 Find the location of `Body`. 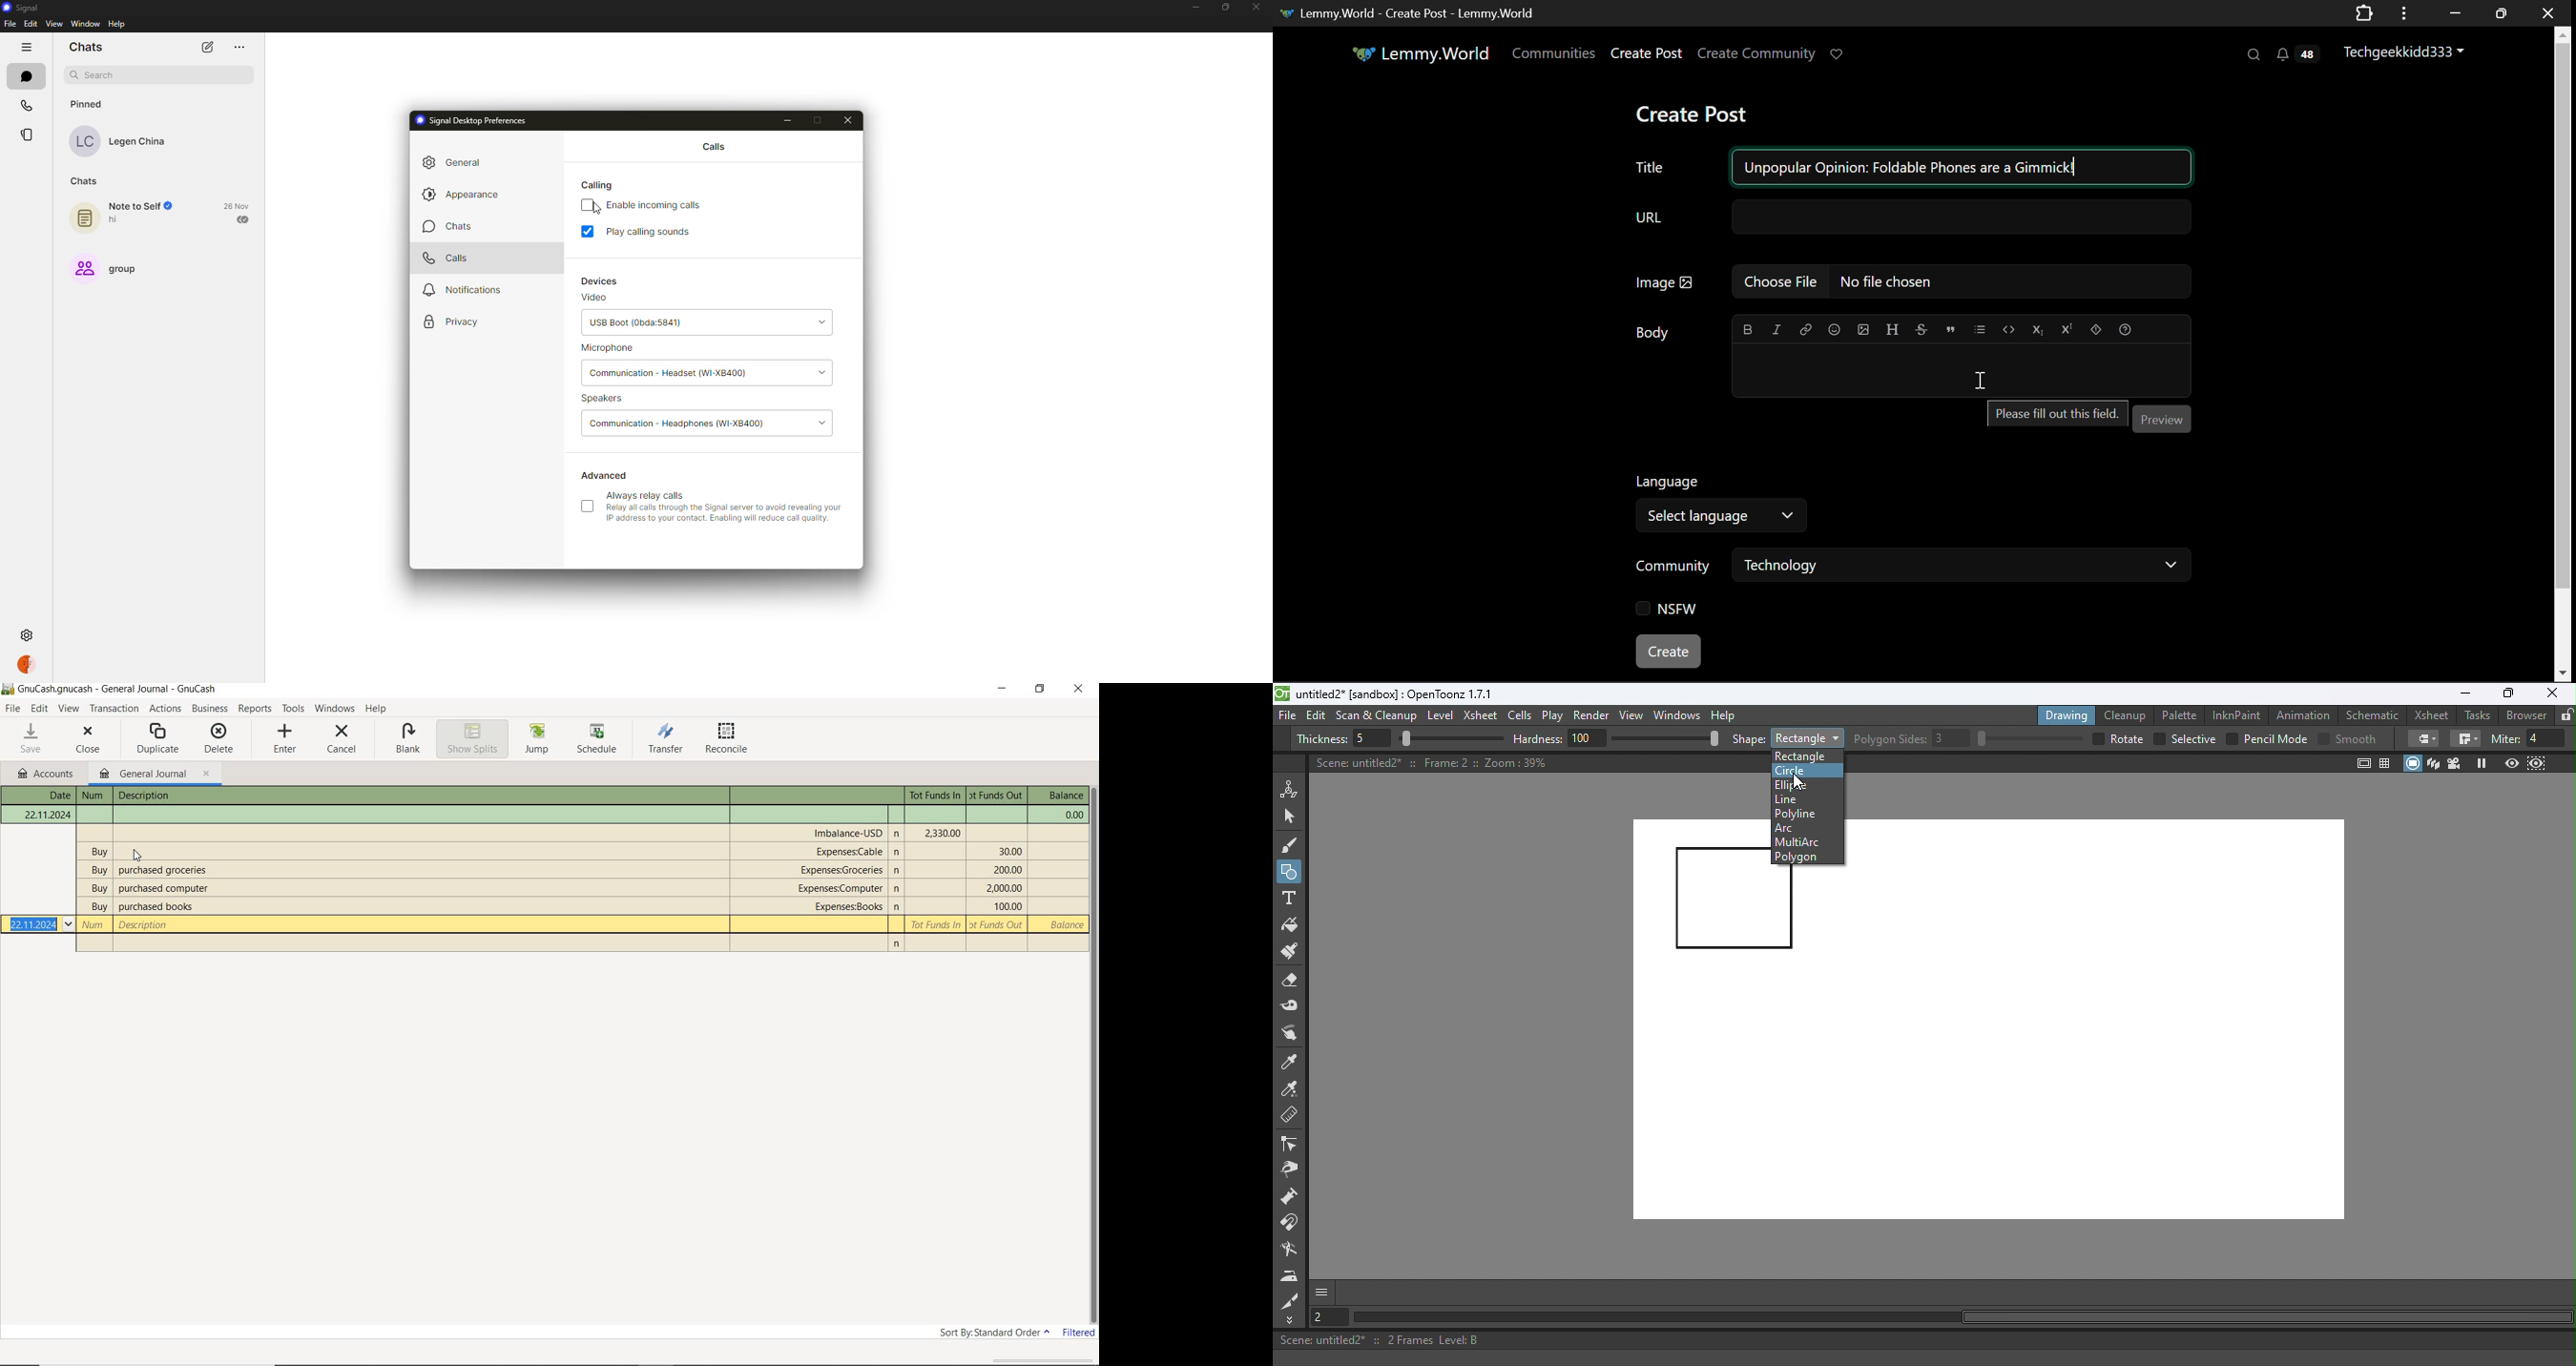

Body is located at coordinates (1655, 332).